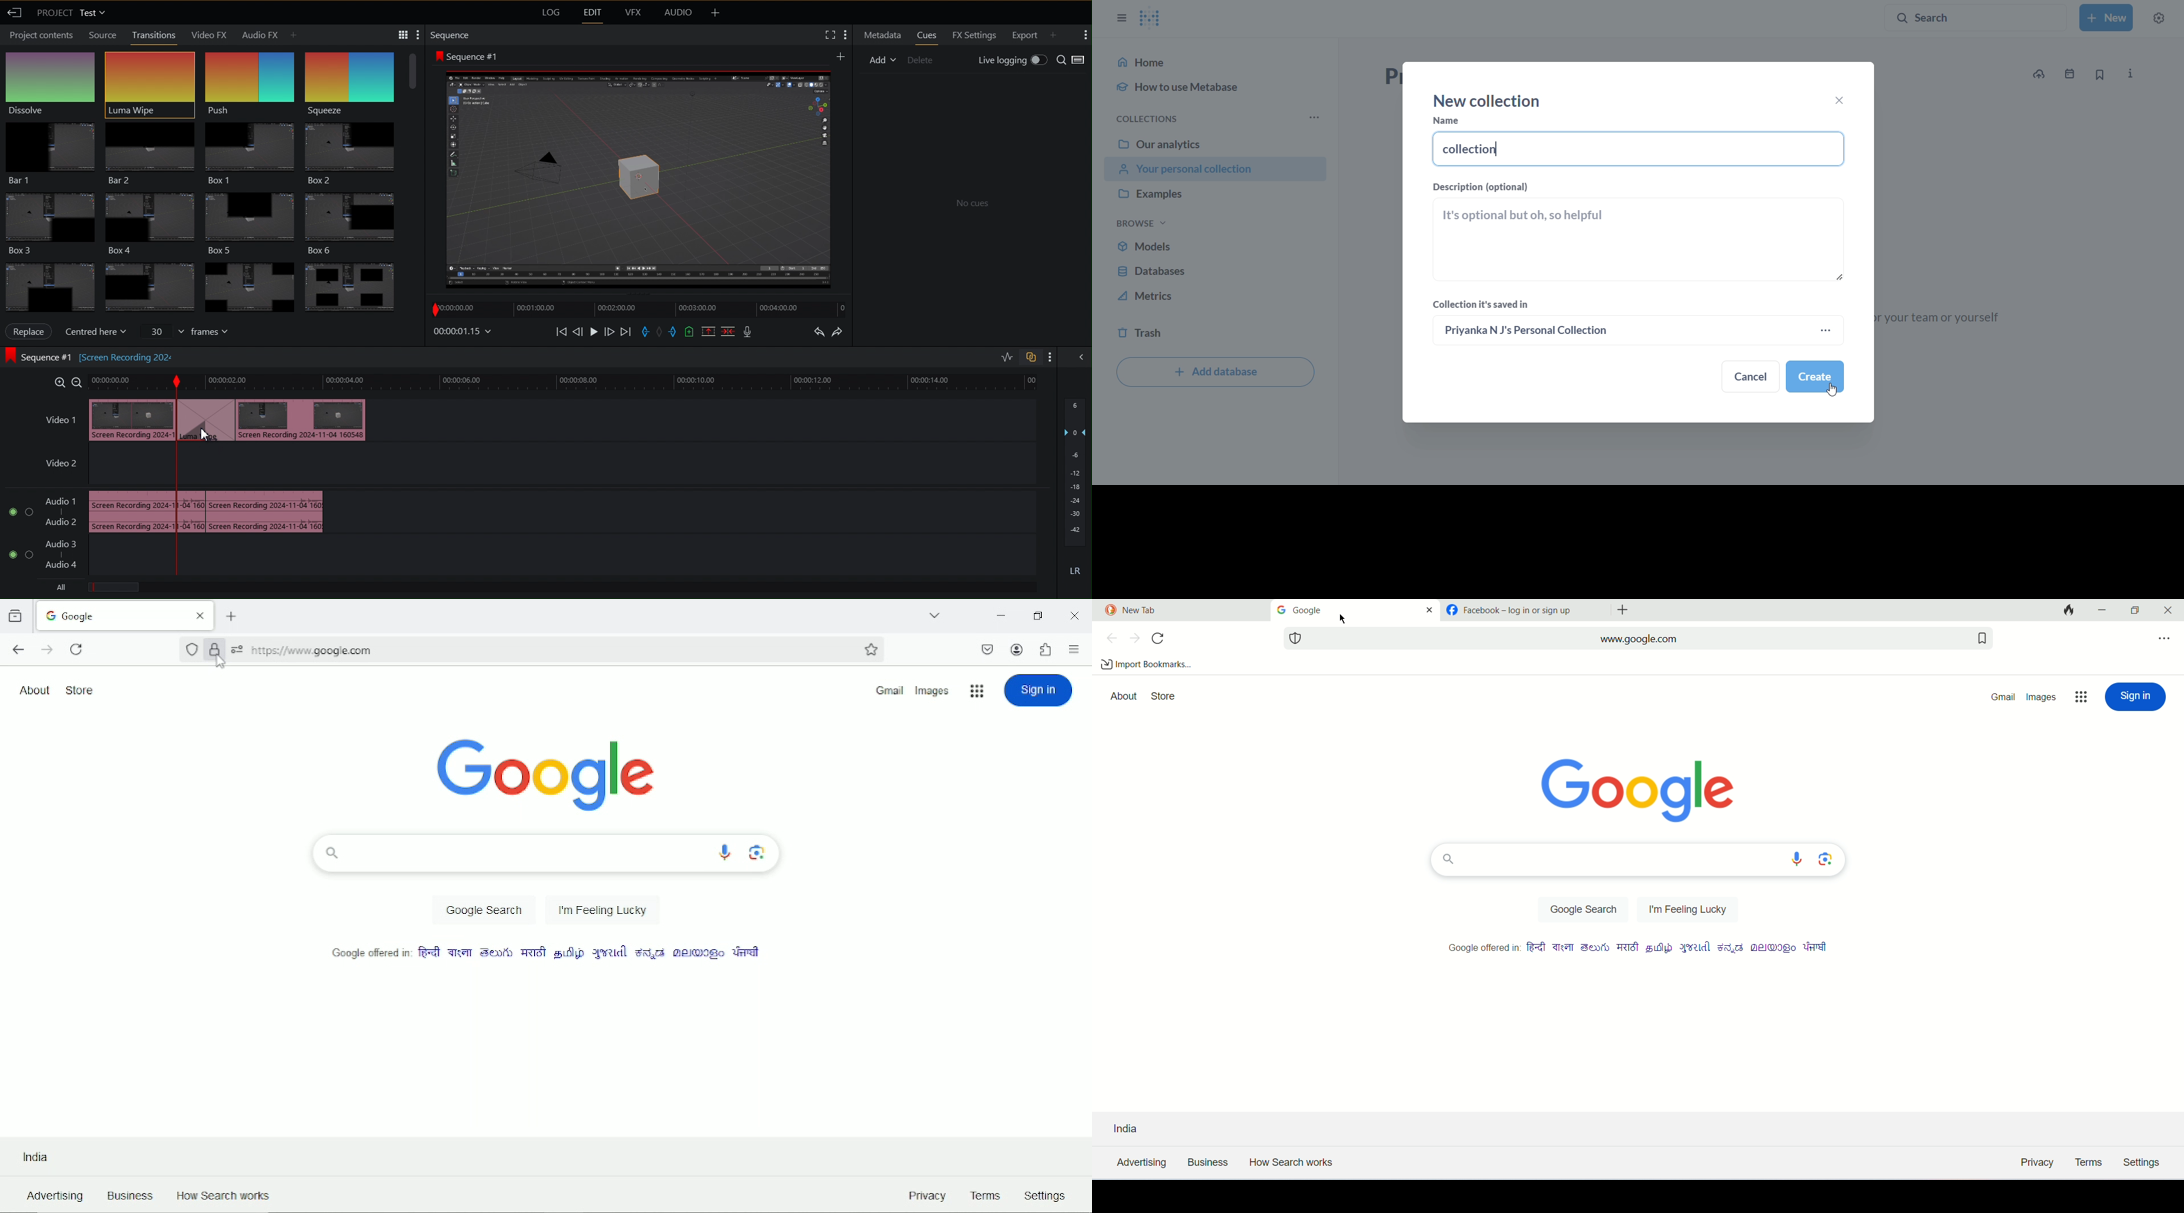 This screenshot has height=1232, width=2184. Describe the element at coordinates (193, 649) in the screenshot. I see `No trackers known to firefox were detected on this page` at that location.